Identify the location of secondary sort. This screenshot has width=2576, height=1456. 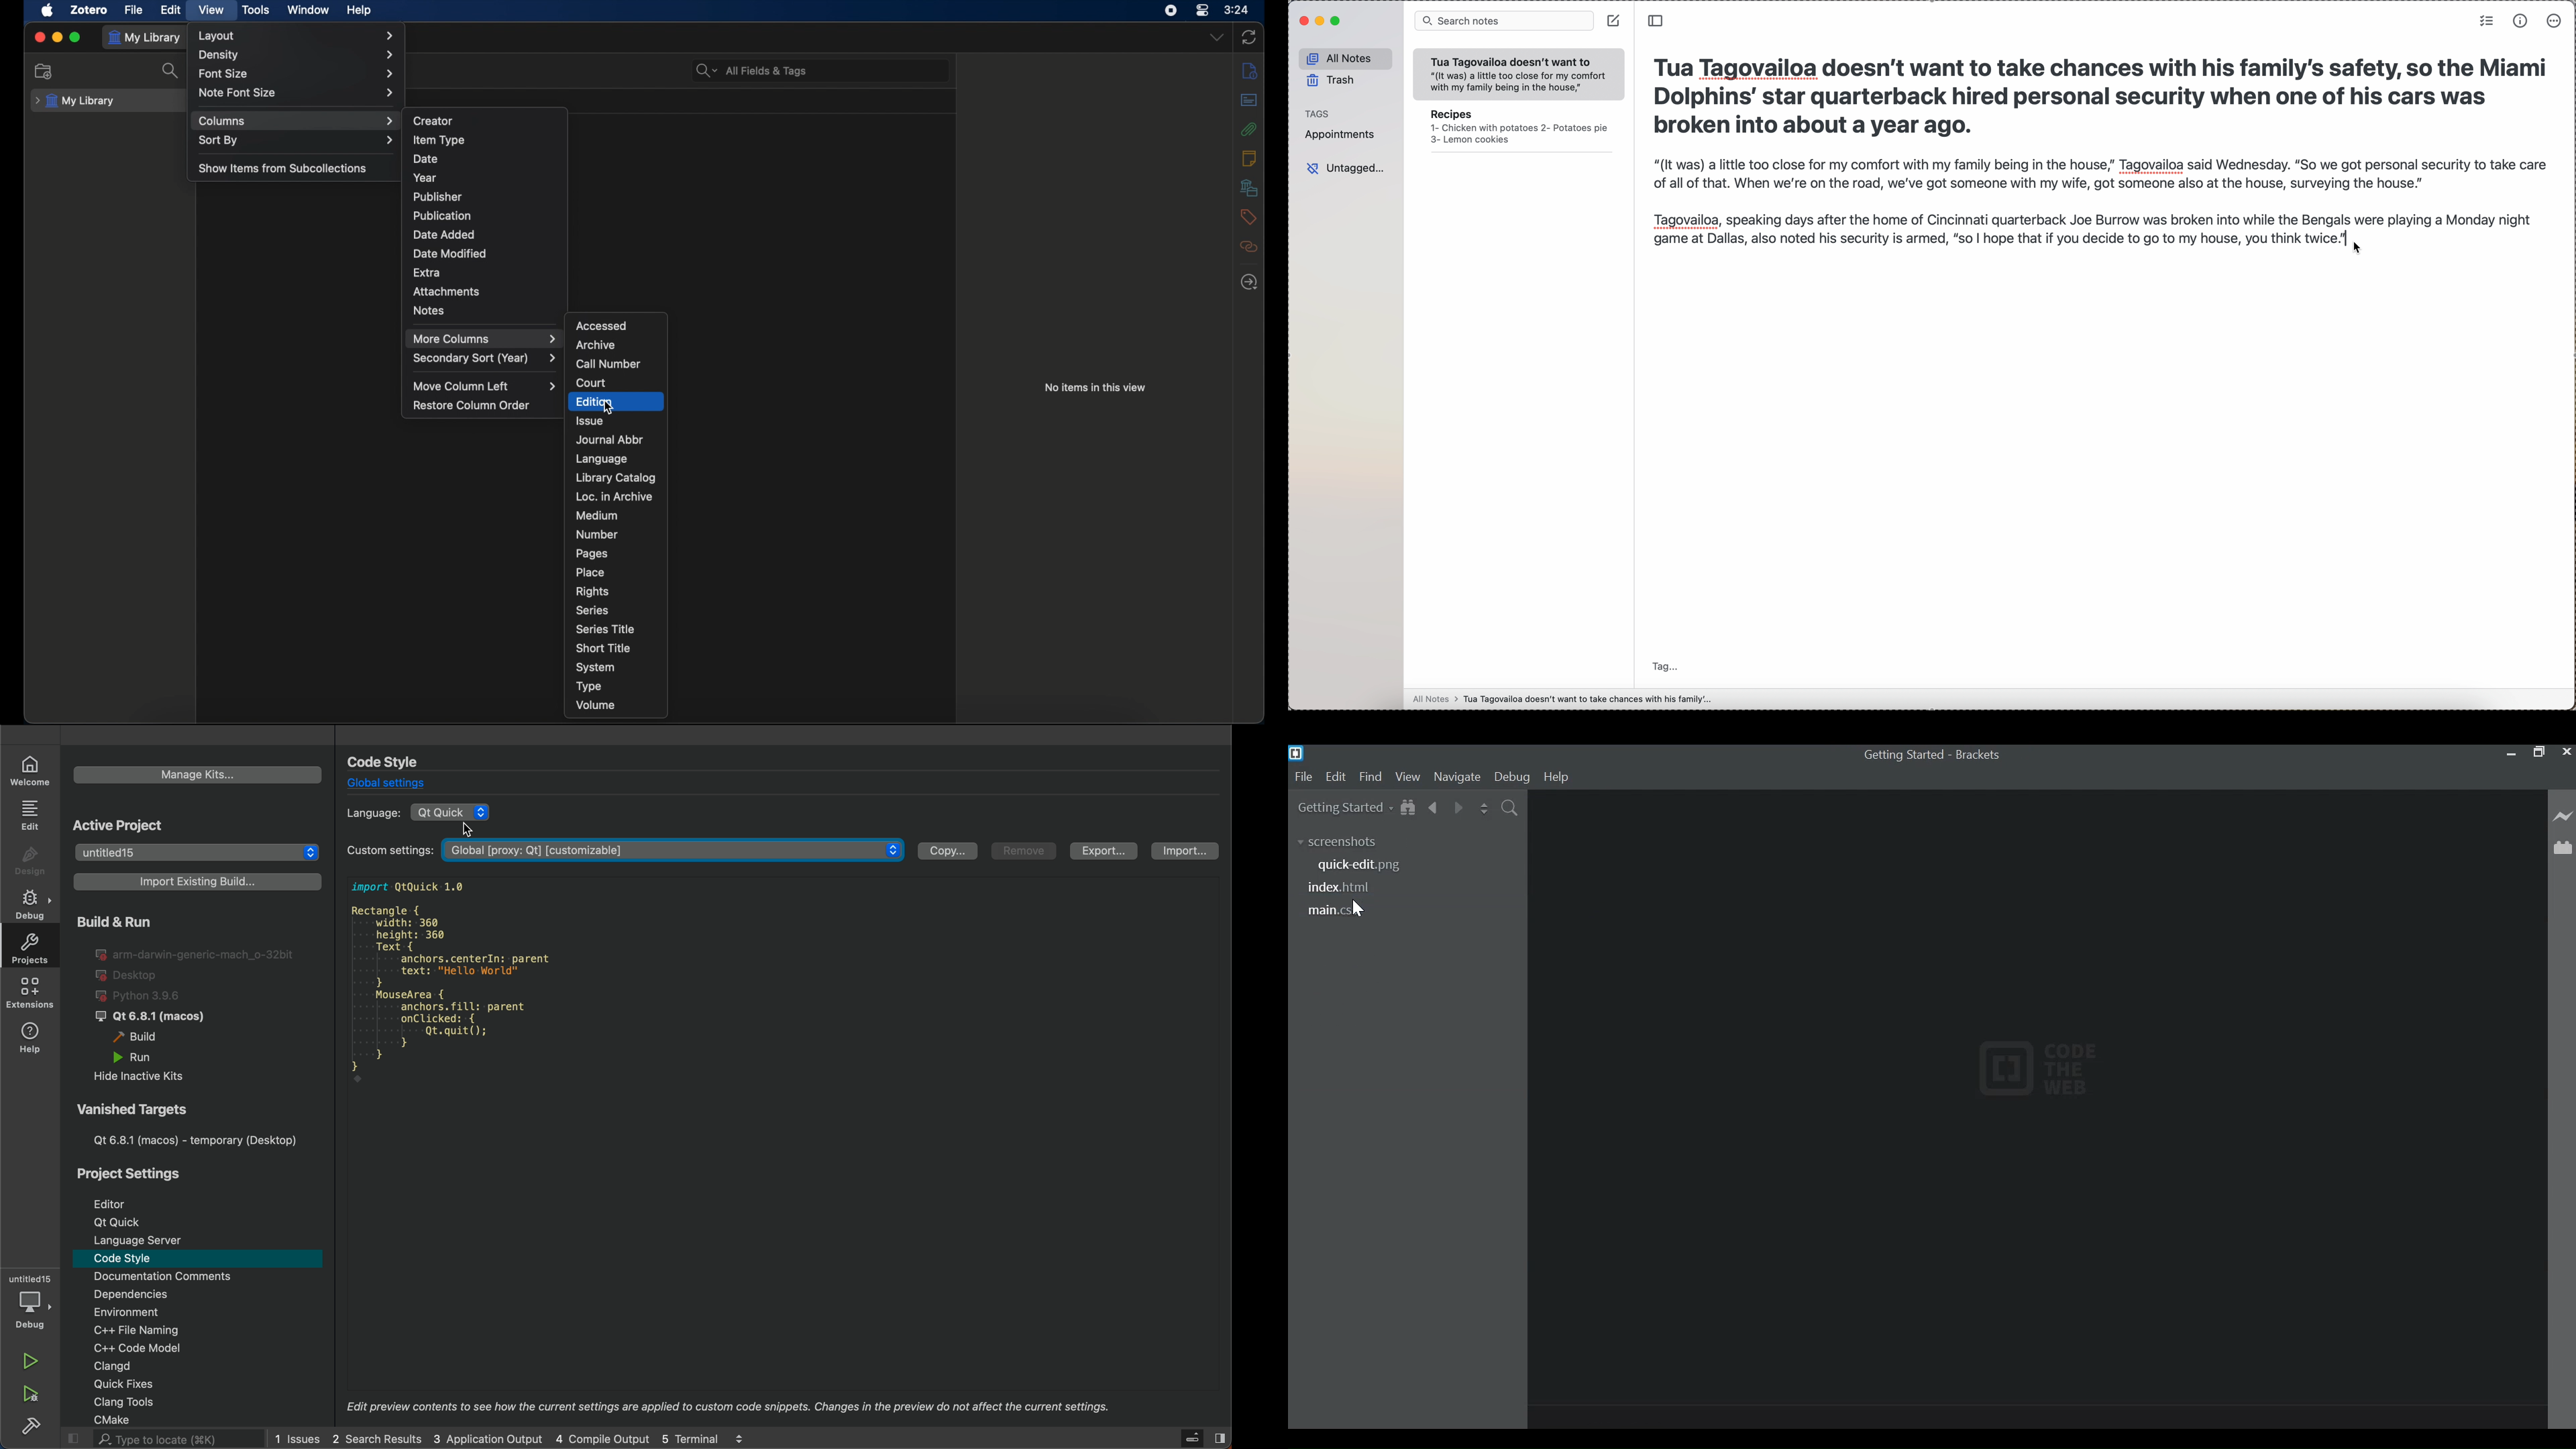
(486, 360).